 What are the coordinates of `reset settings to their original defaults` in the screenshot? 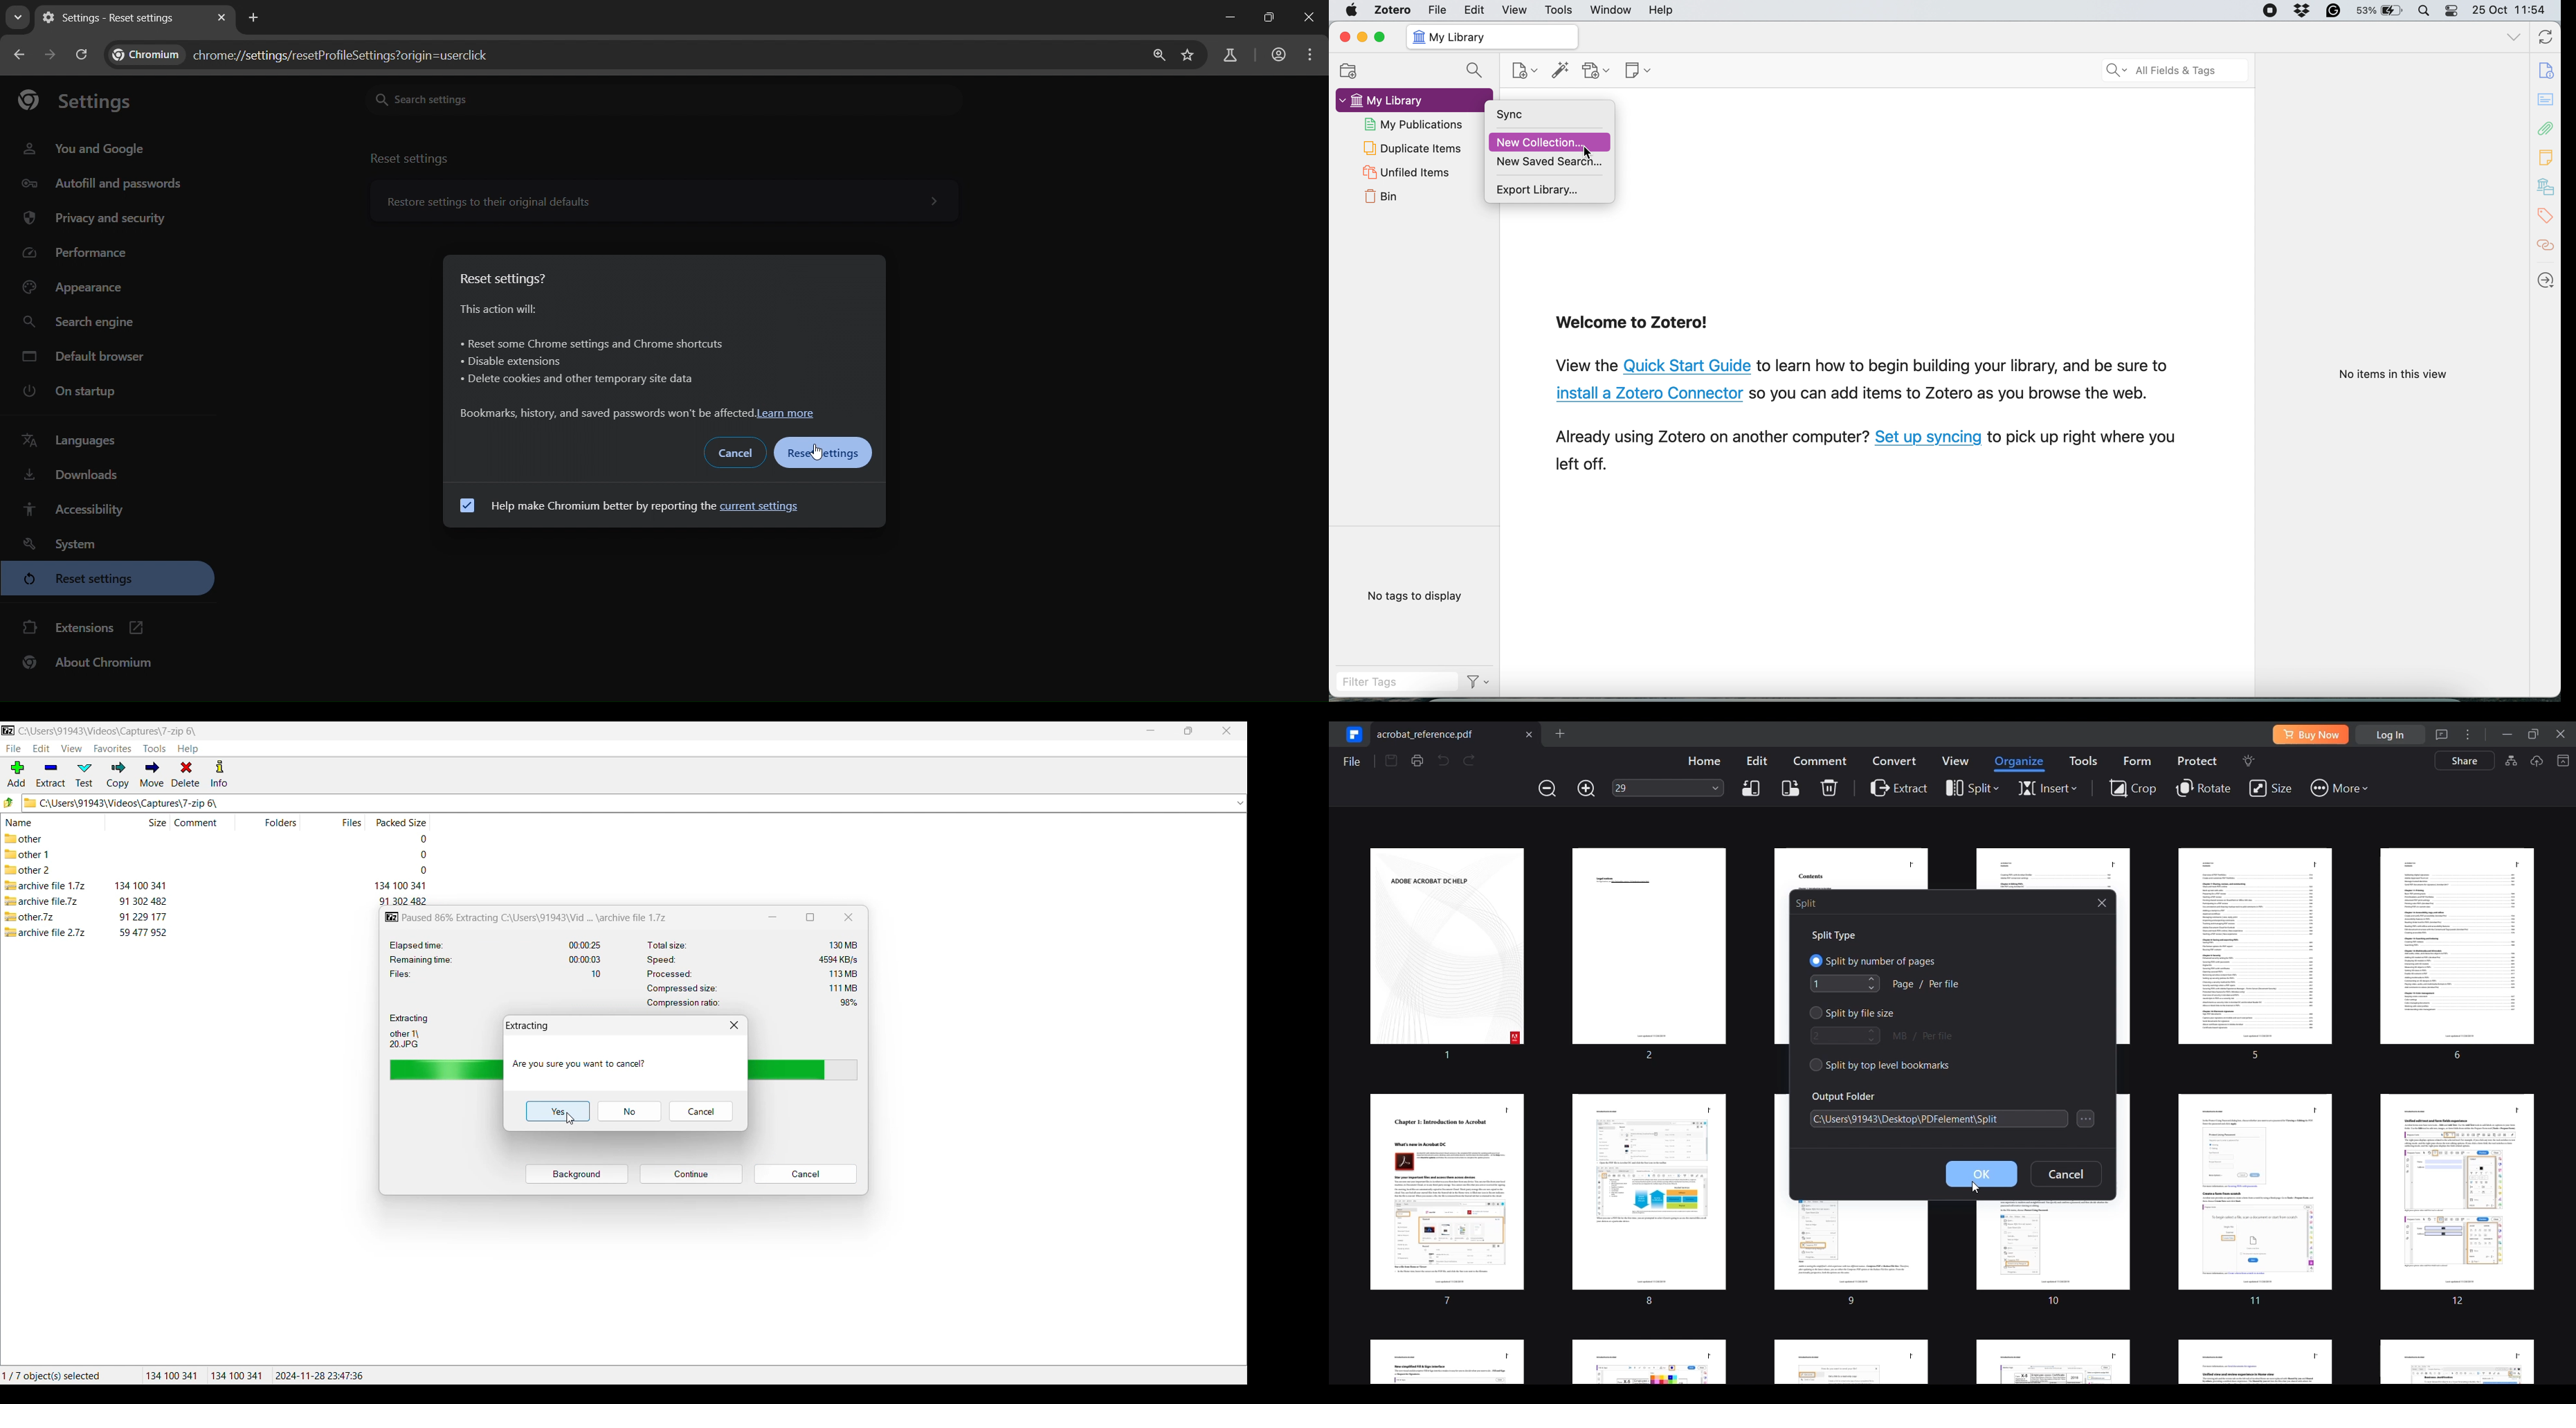 It's located at (667, 202).